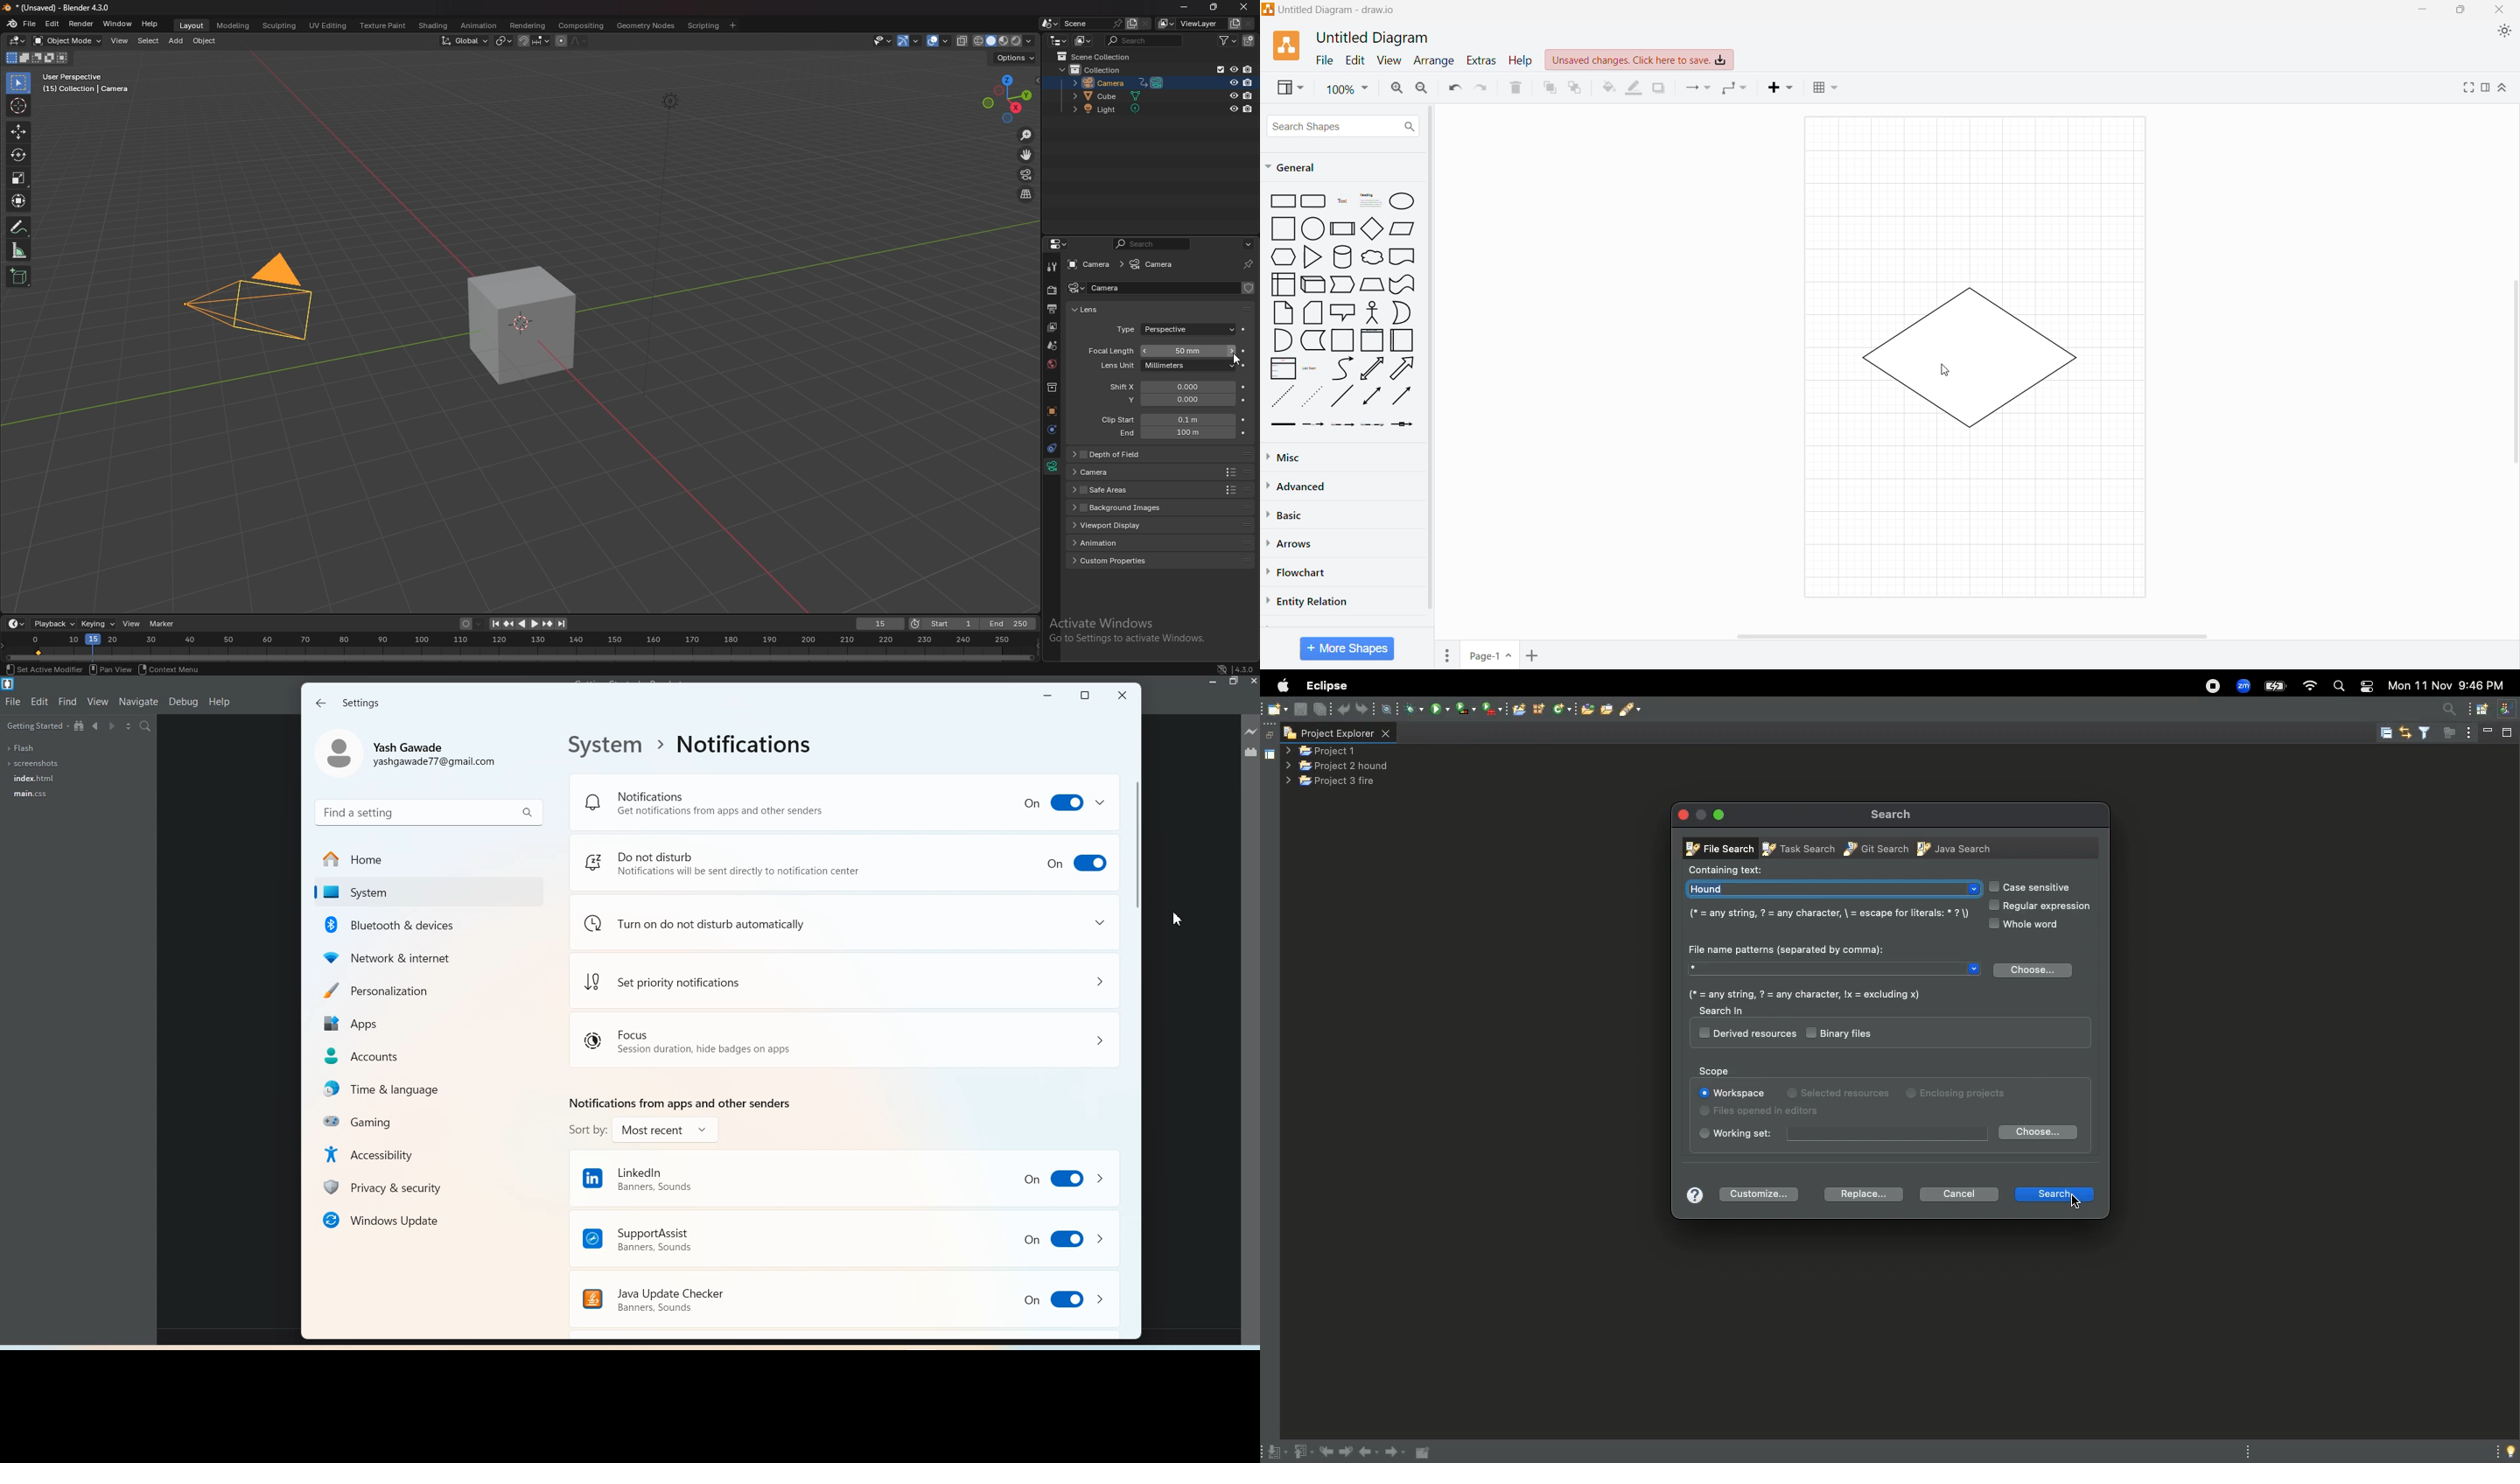  What do you see at coordinates (1521, 61) in the screenshot?
I see `Help` at bounding box center [1521, 61].